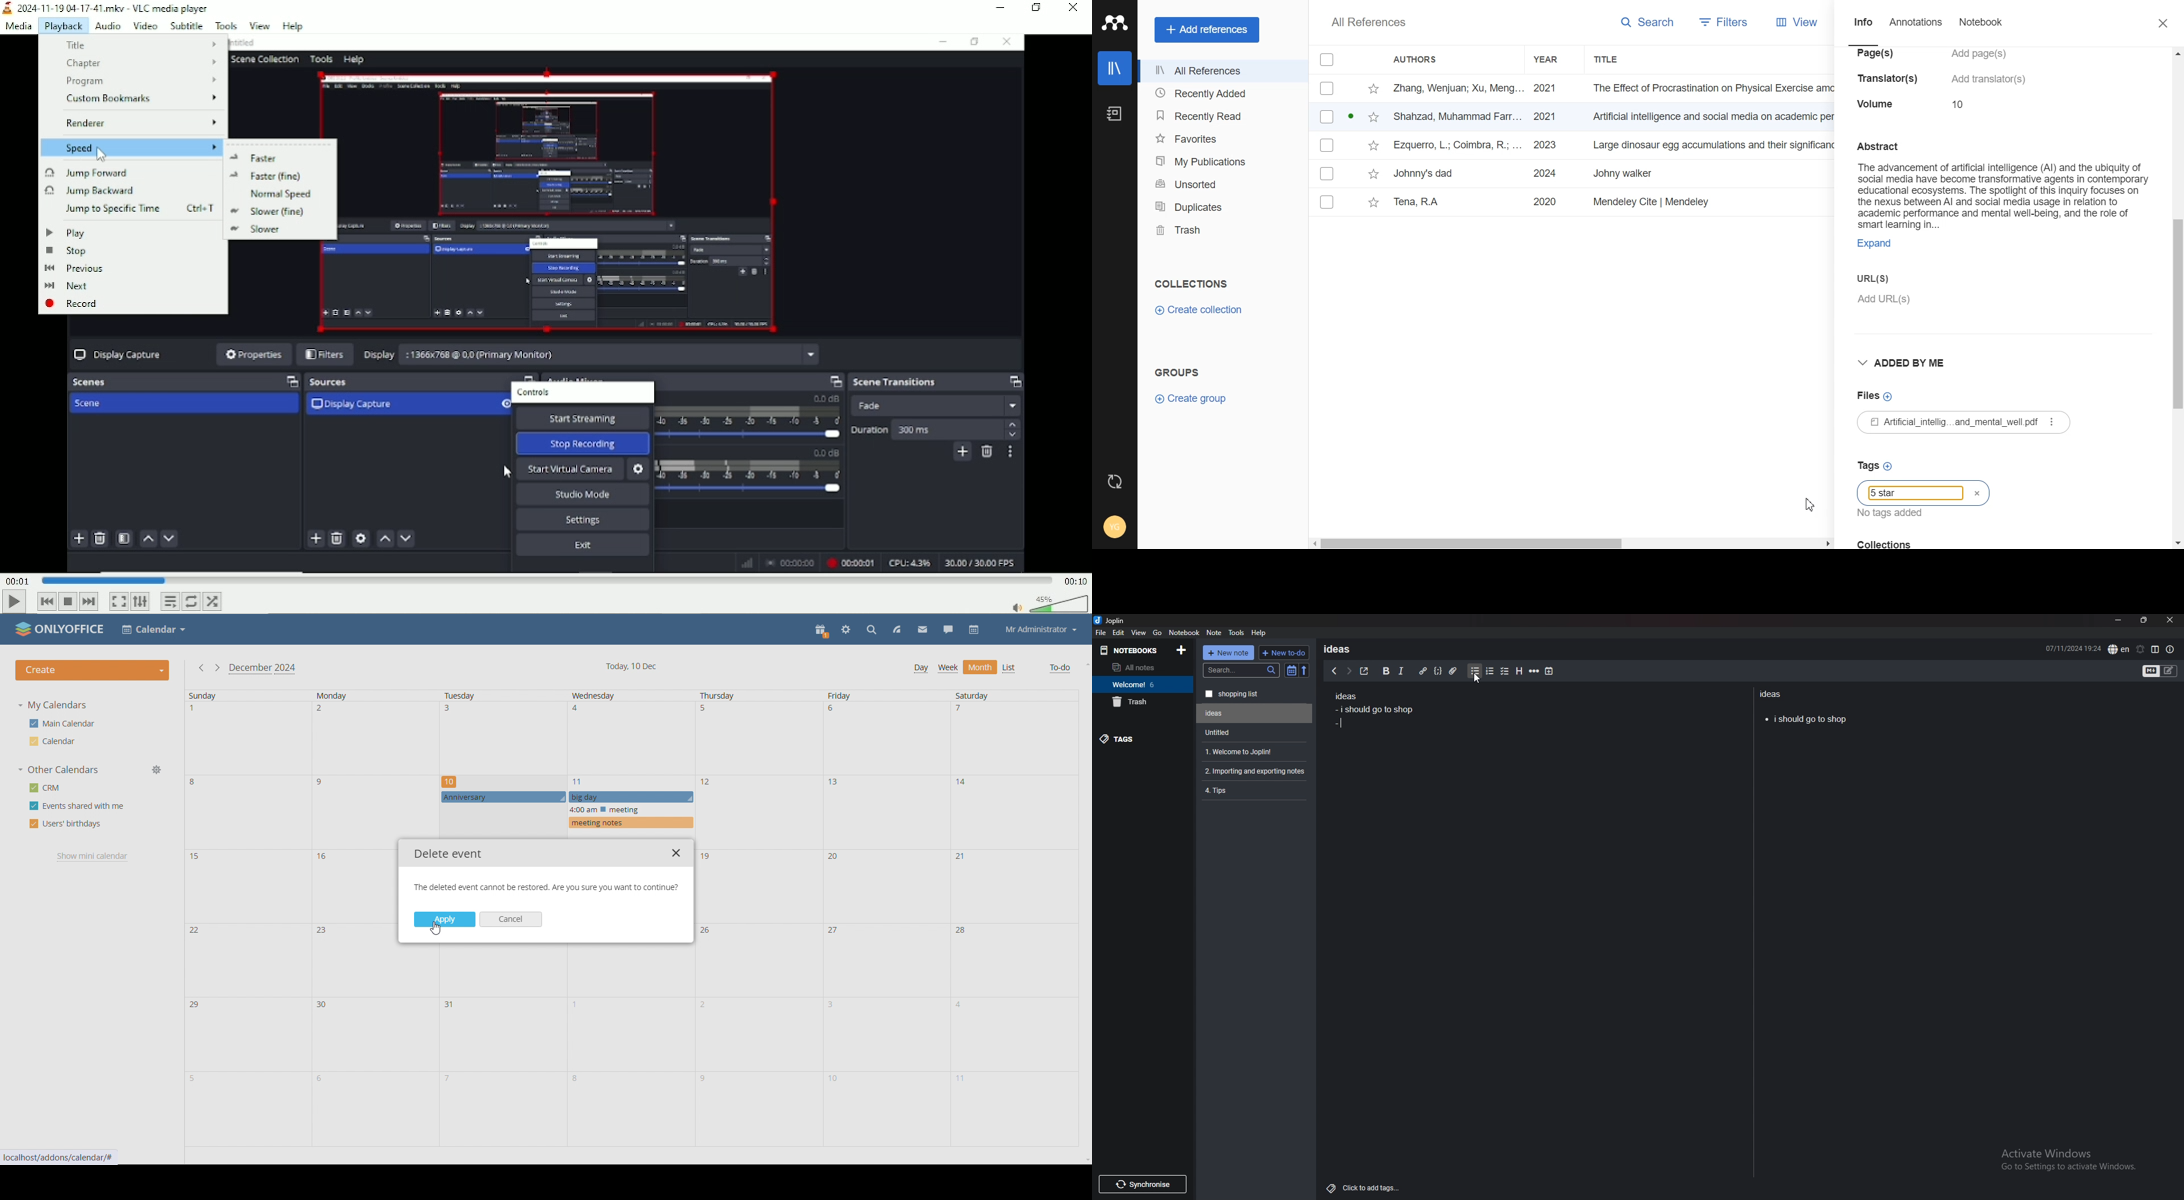 This screenshot has height=1204, width=2184. I want to click on list view, so click(1010, 669).